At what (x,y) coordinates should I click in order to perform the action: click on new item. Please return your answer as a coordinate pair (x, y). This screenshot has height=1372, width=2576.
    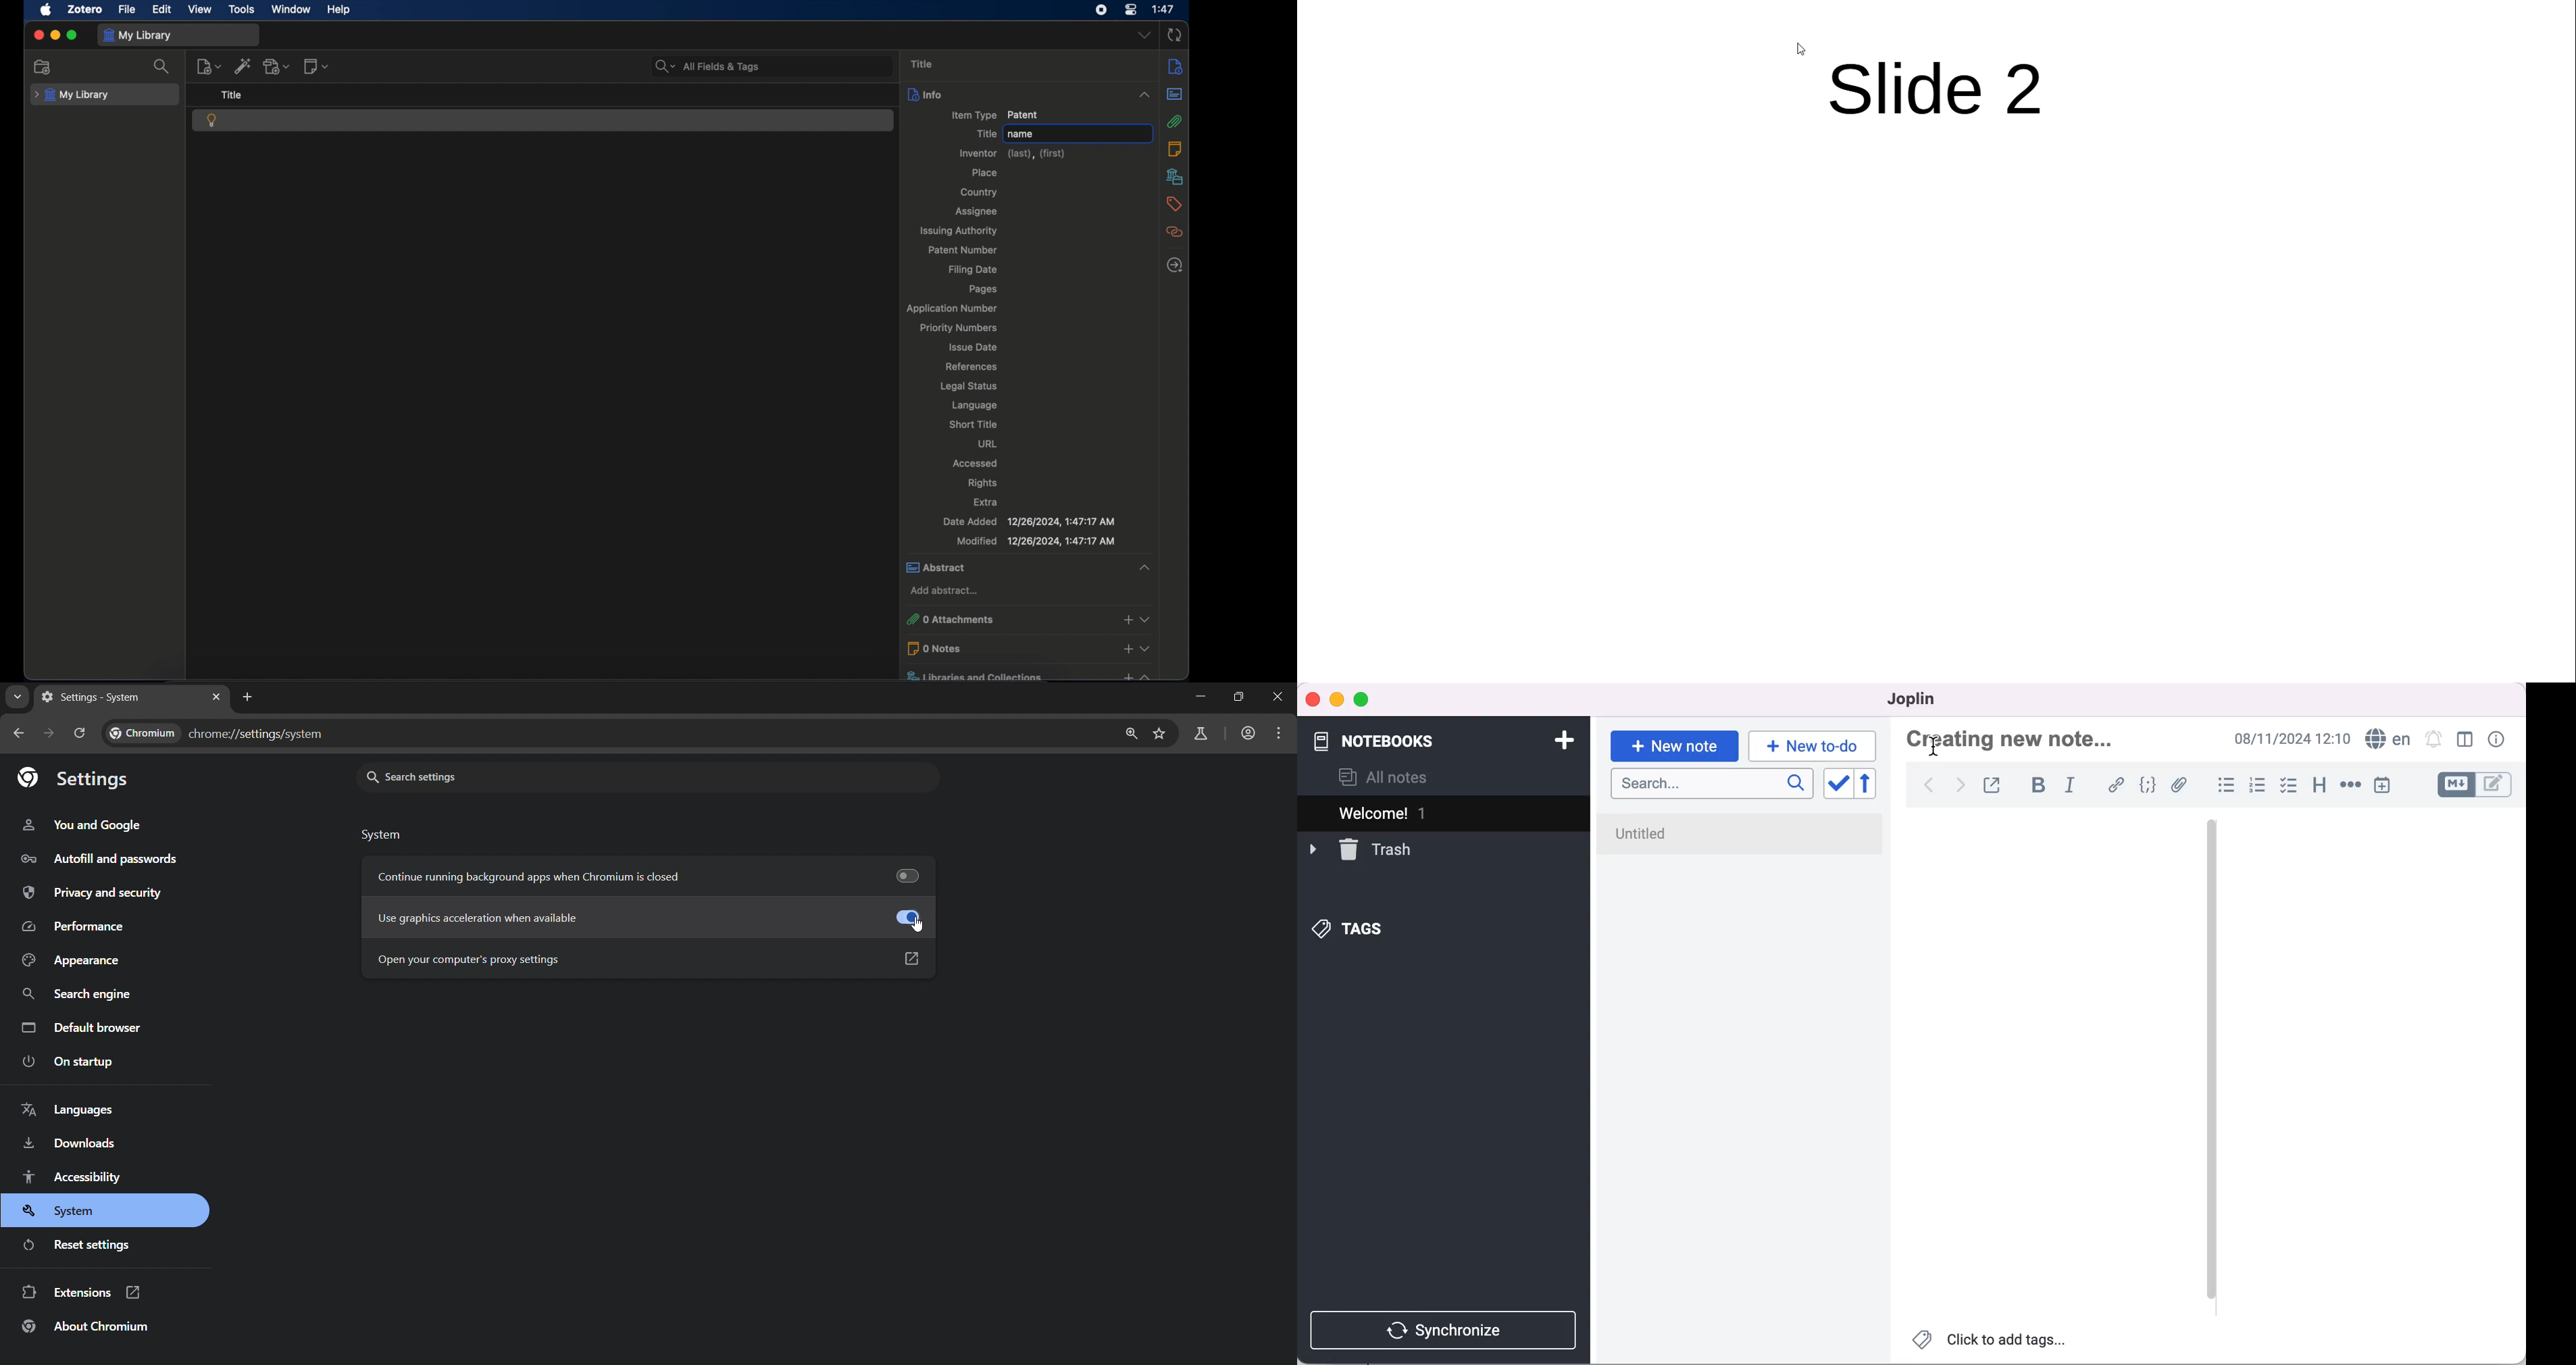
    Looking at the image, I should click on (208, 66).